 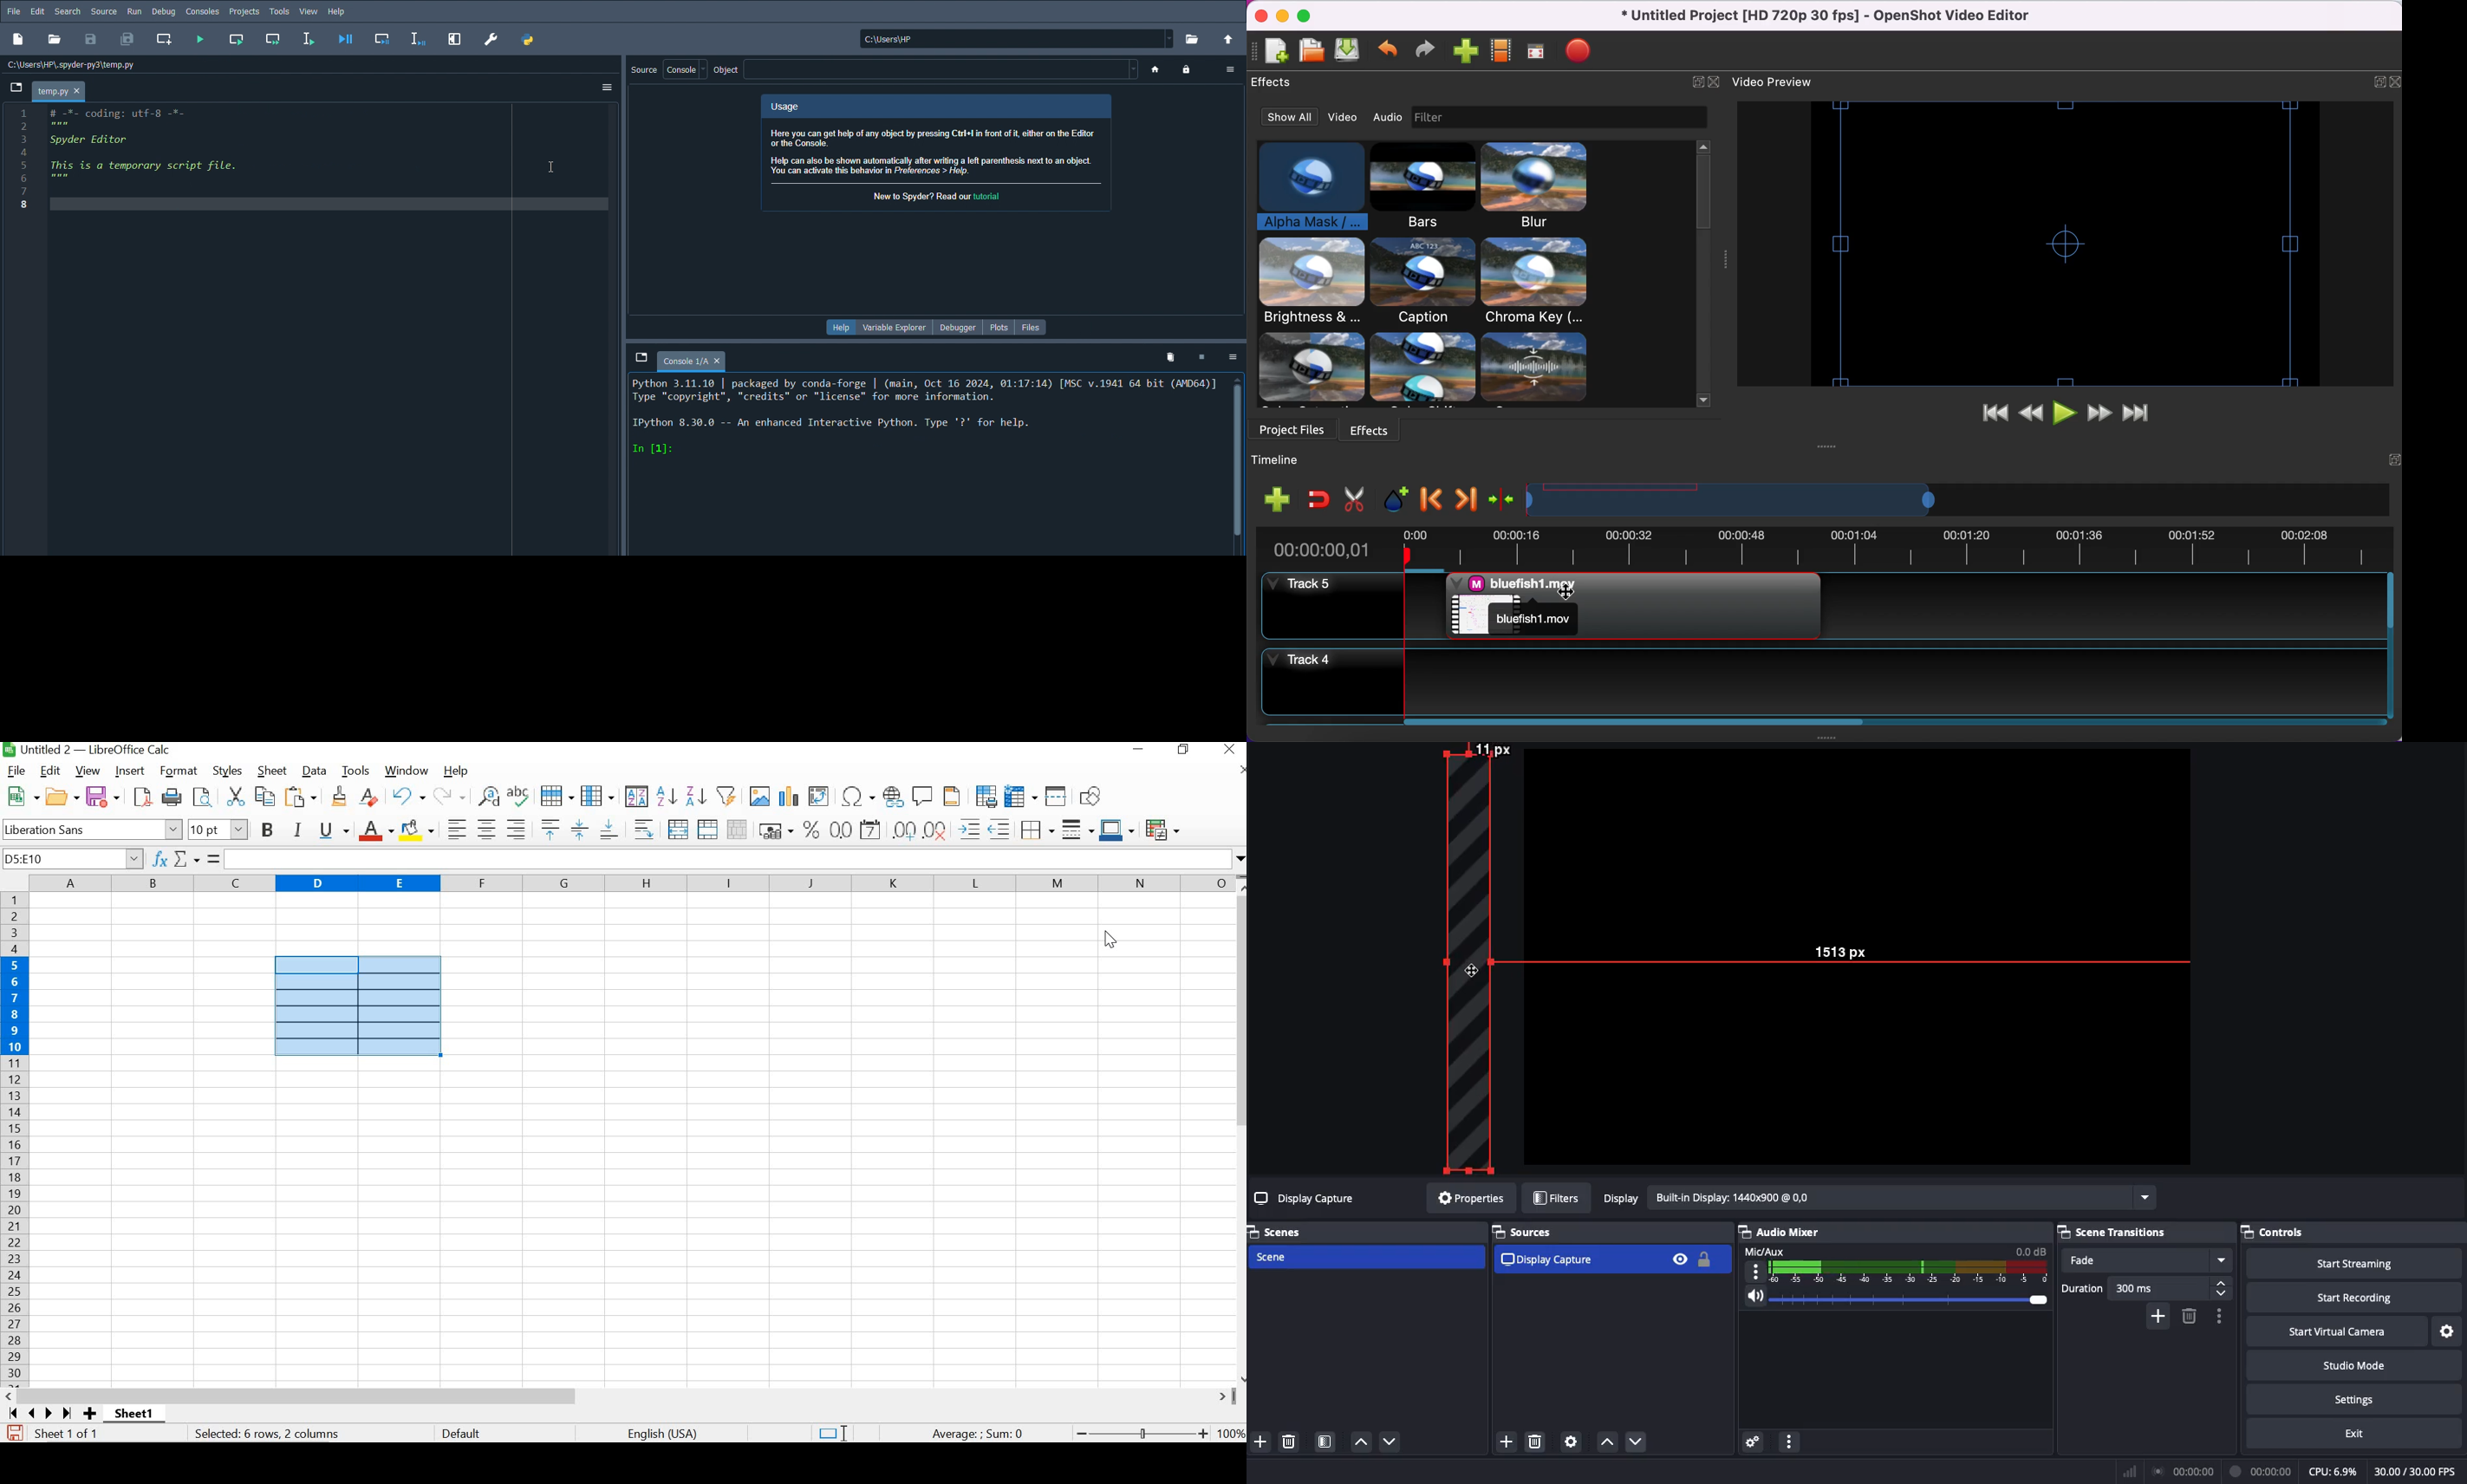 I want to click on CUT, so click(x=236, y=796).